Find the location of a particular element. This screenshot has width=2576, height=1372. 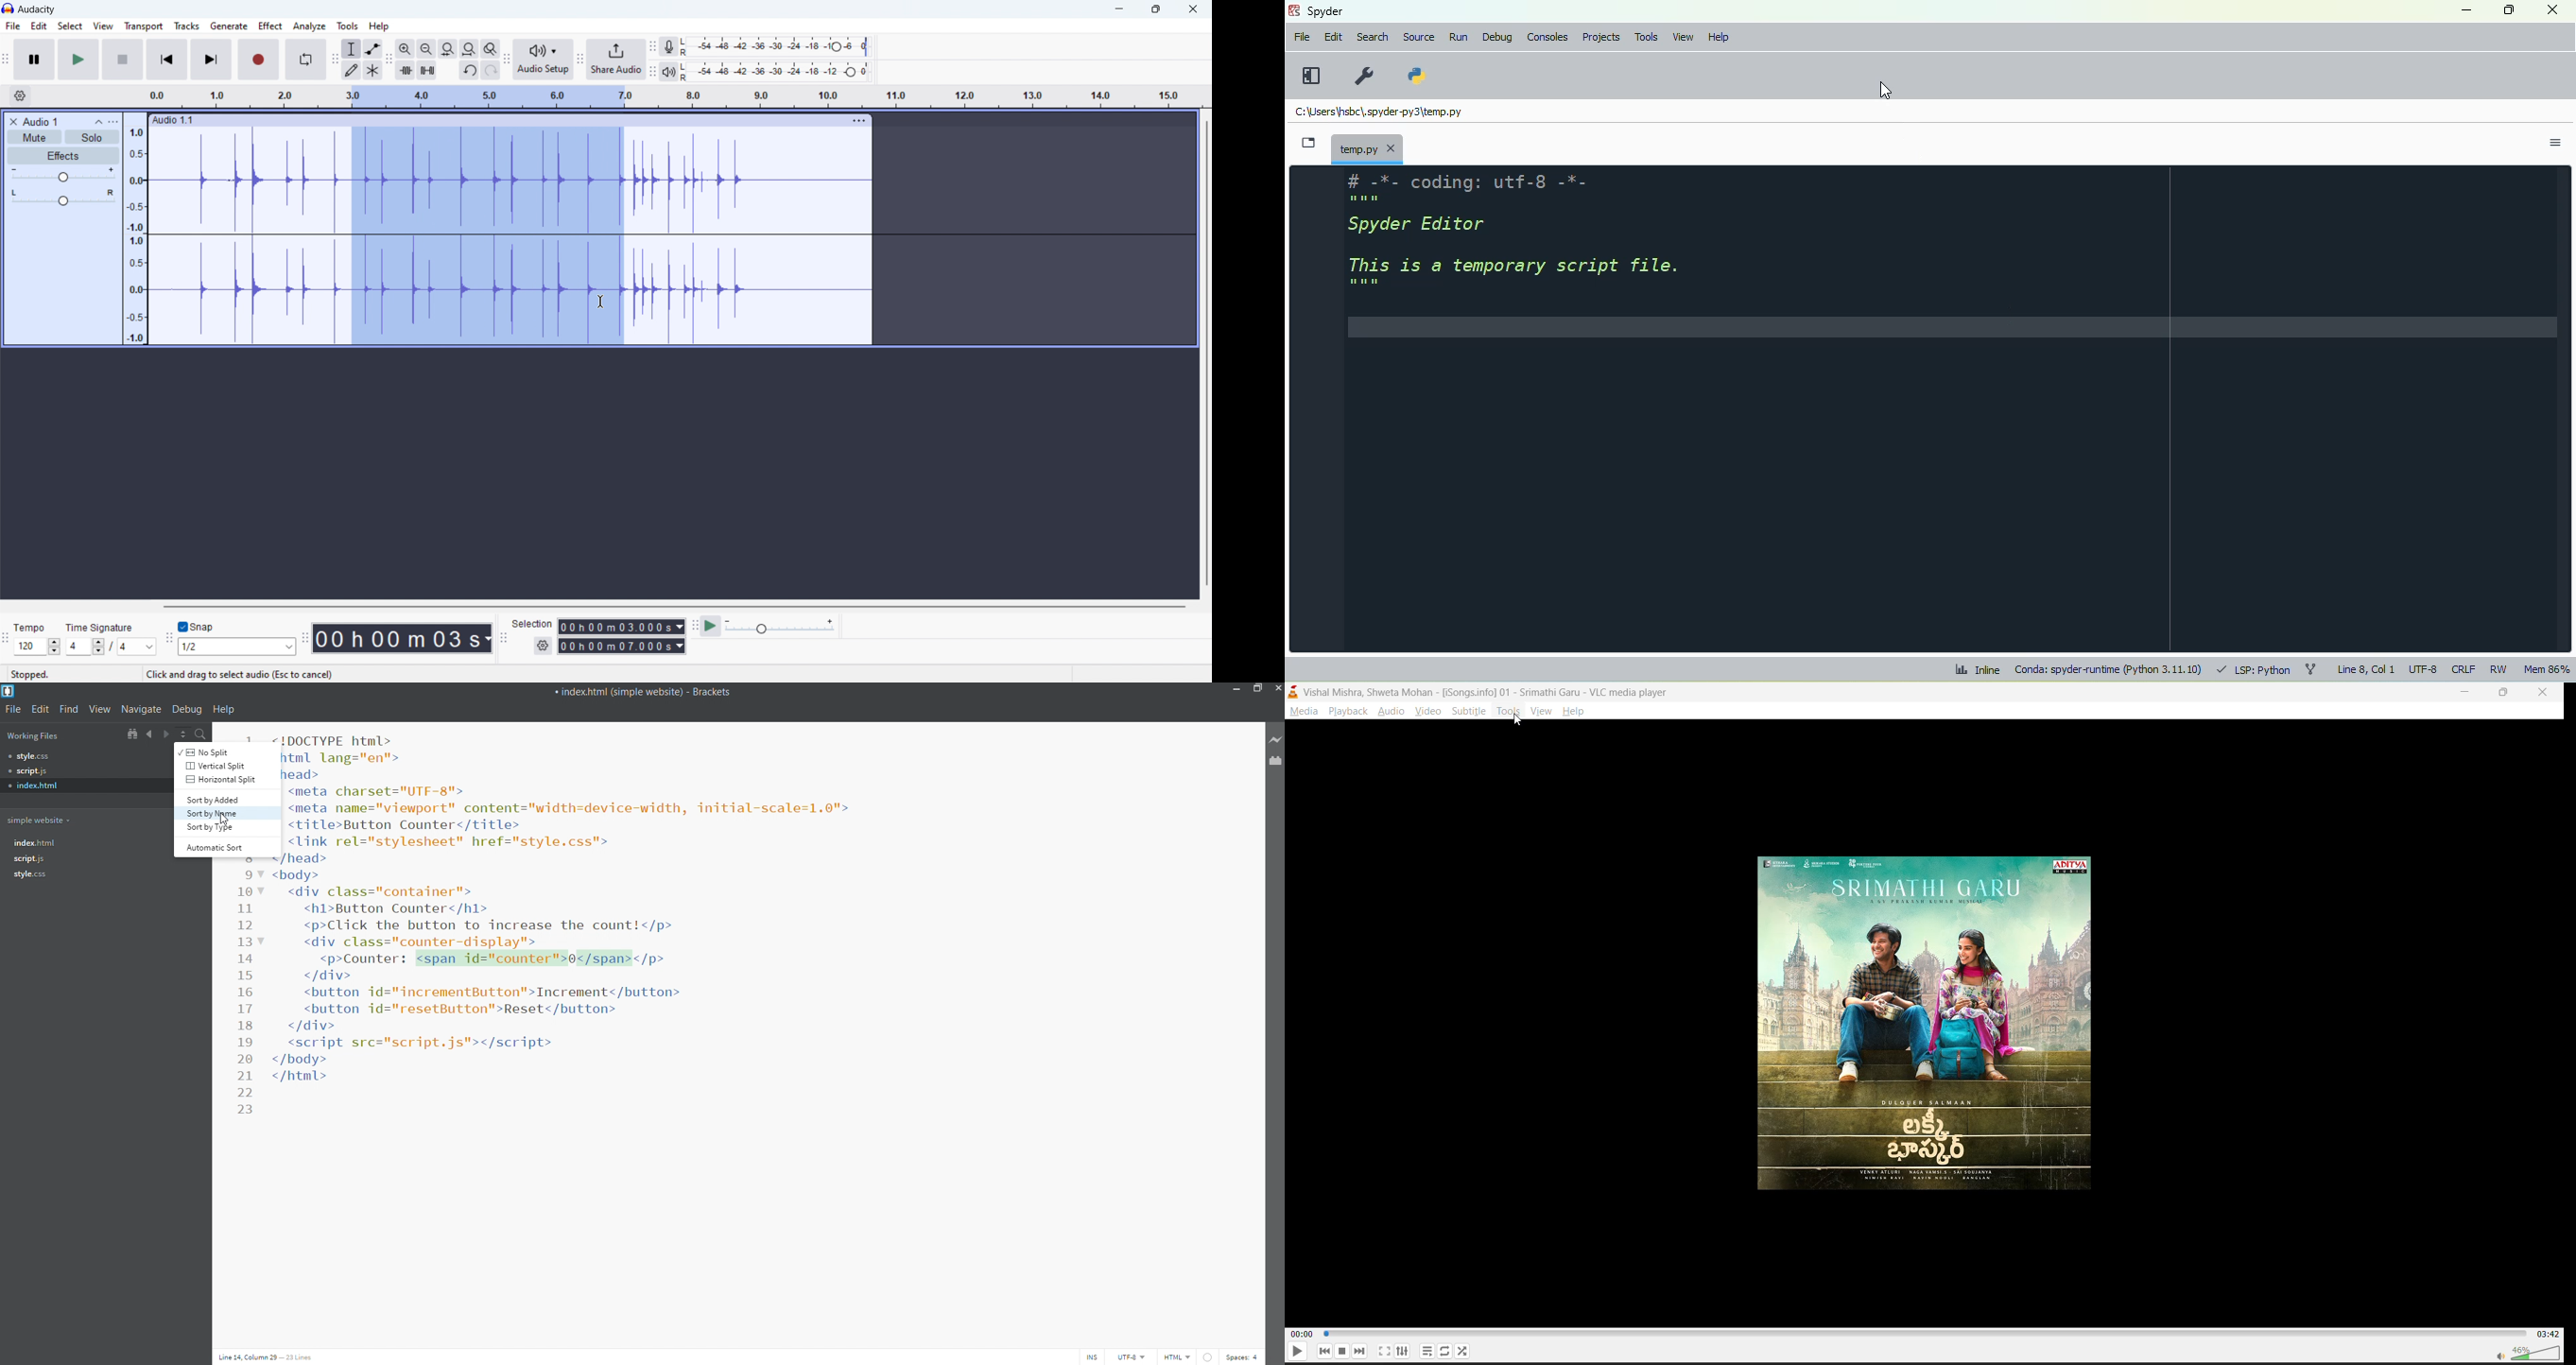

edit toolbar is located at coordinates (390, 60).